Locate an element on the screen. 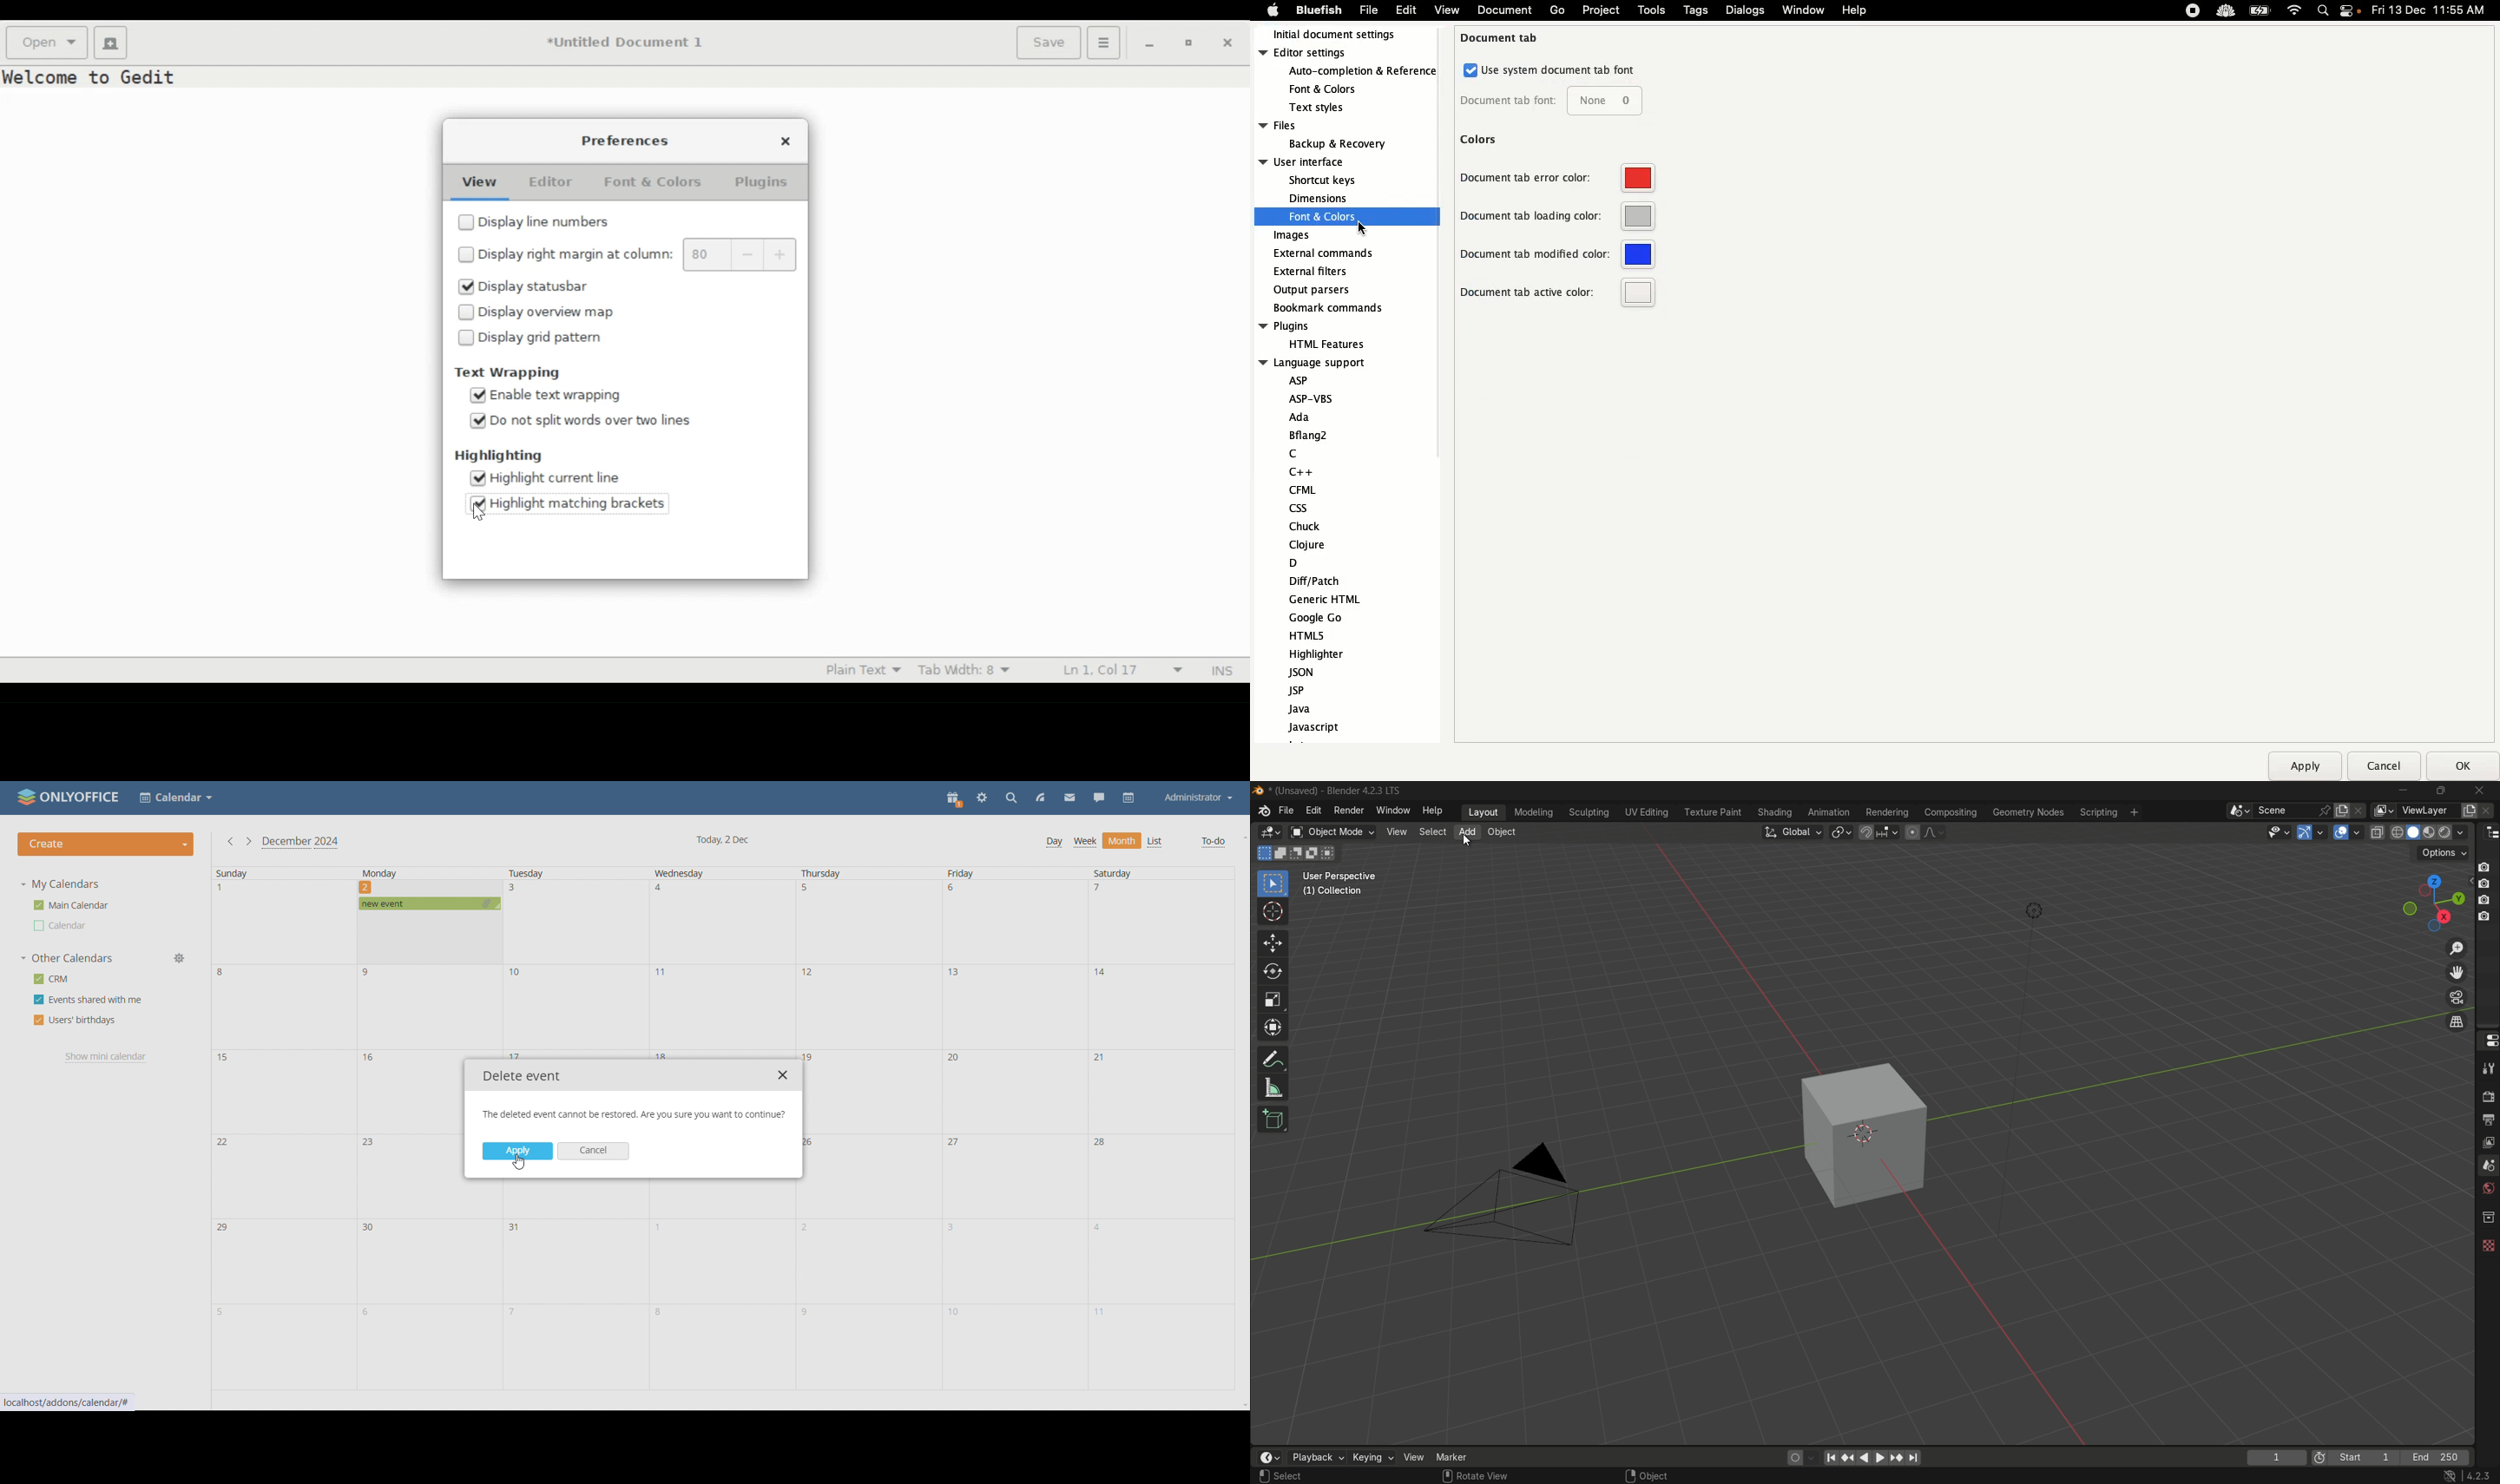 The image size is (2520, 1484). new event is located at coordinates (431, 903).